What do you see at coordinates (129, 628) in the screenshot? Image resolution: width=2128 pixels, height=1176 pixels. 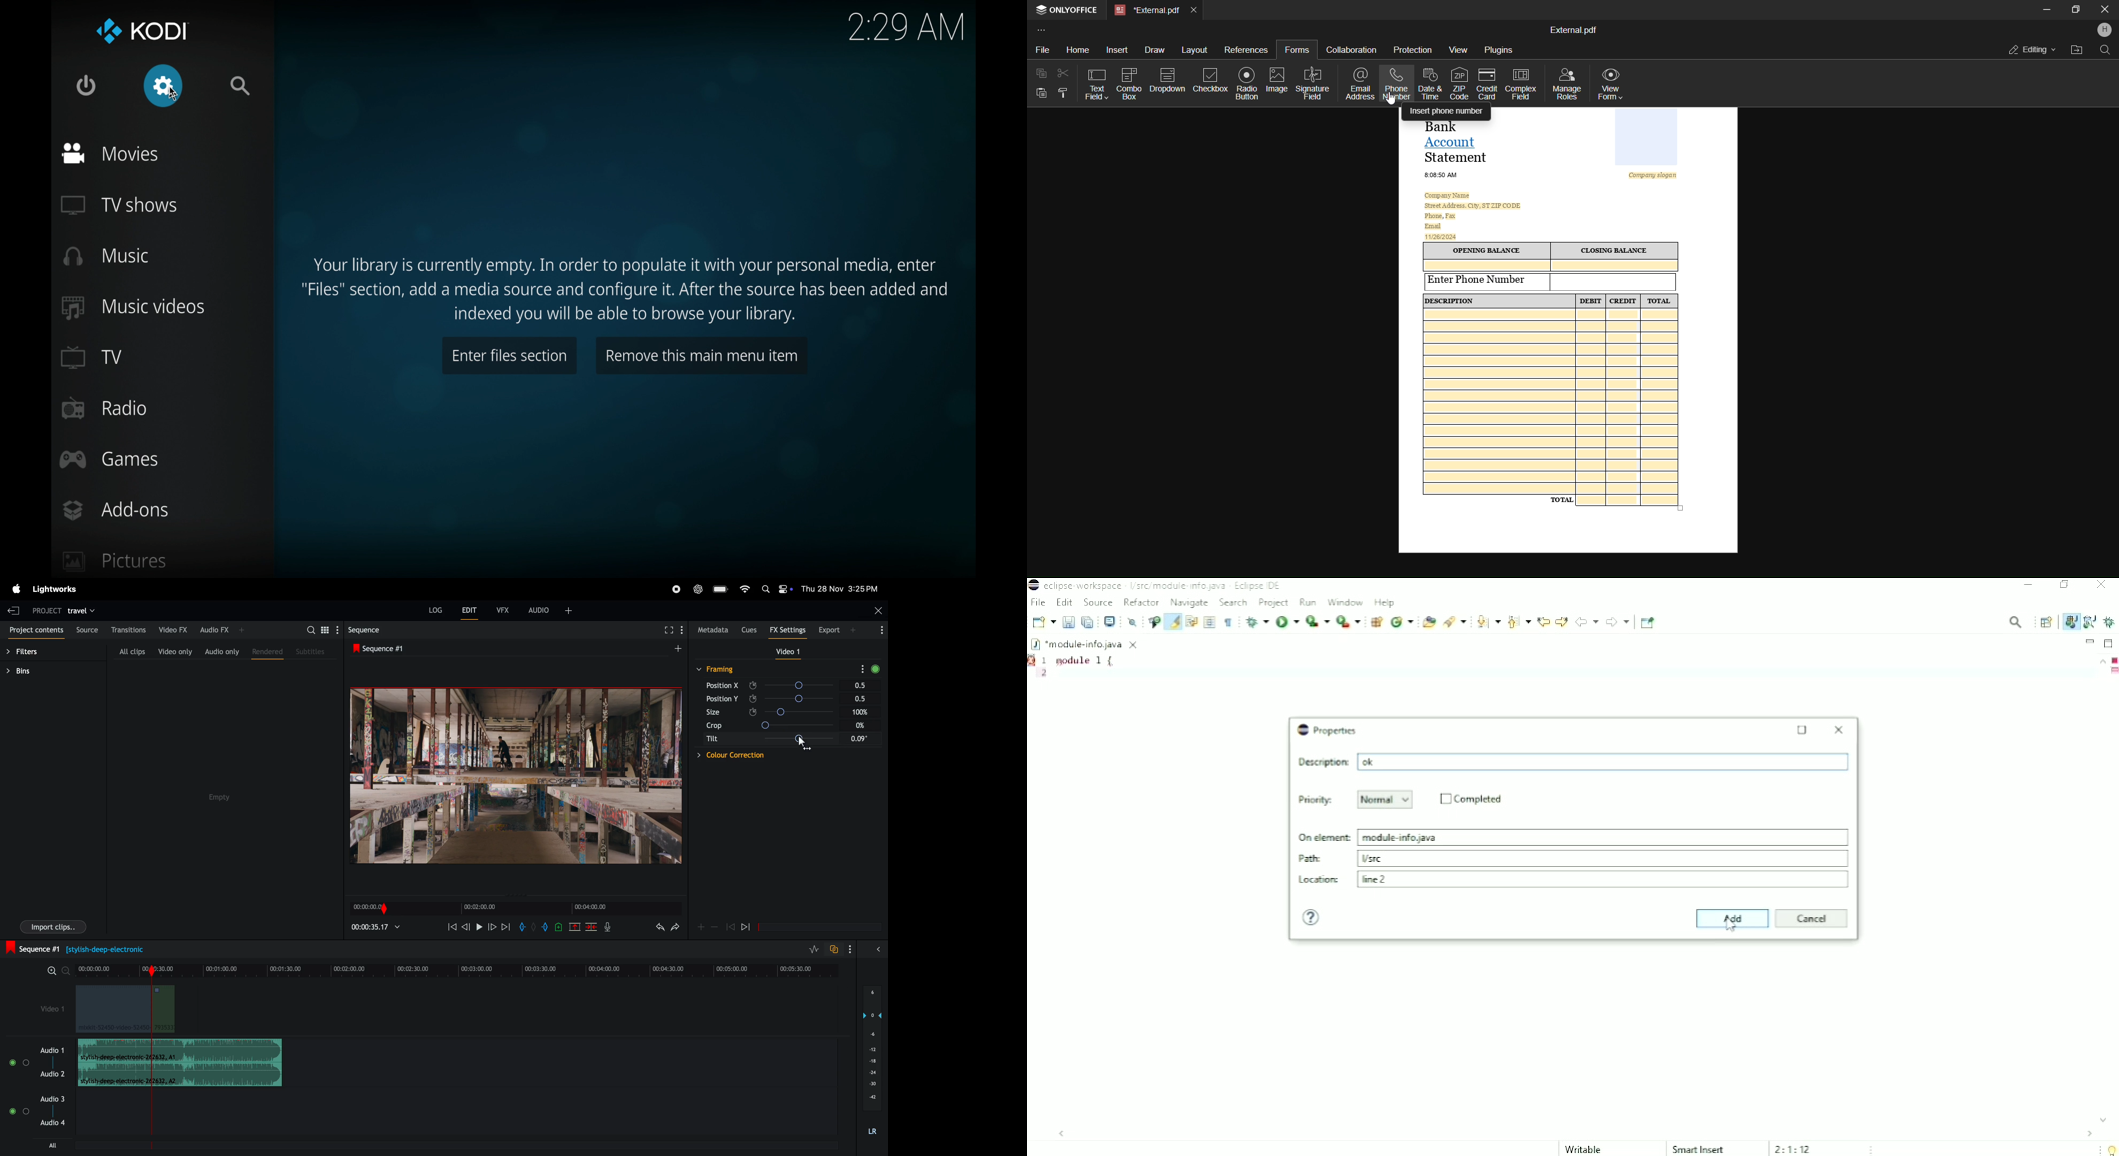 I see `transactions` at bounding box center [129, 628].